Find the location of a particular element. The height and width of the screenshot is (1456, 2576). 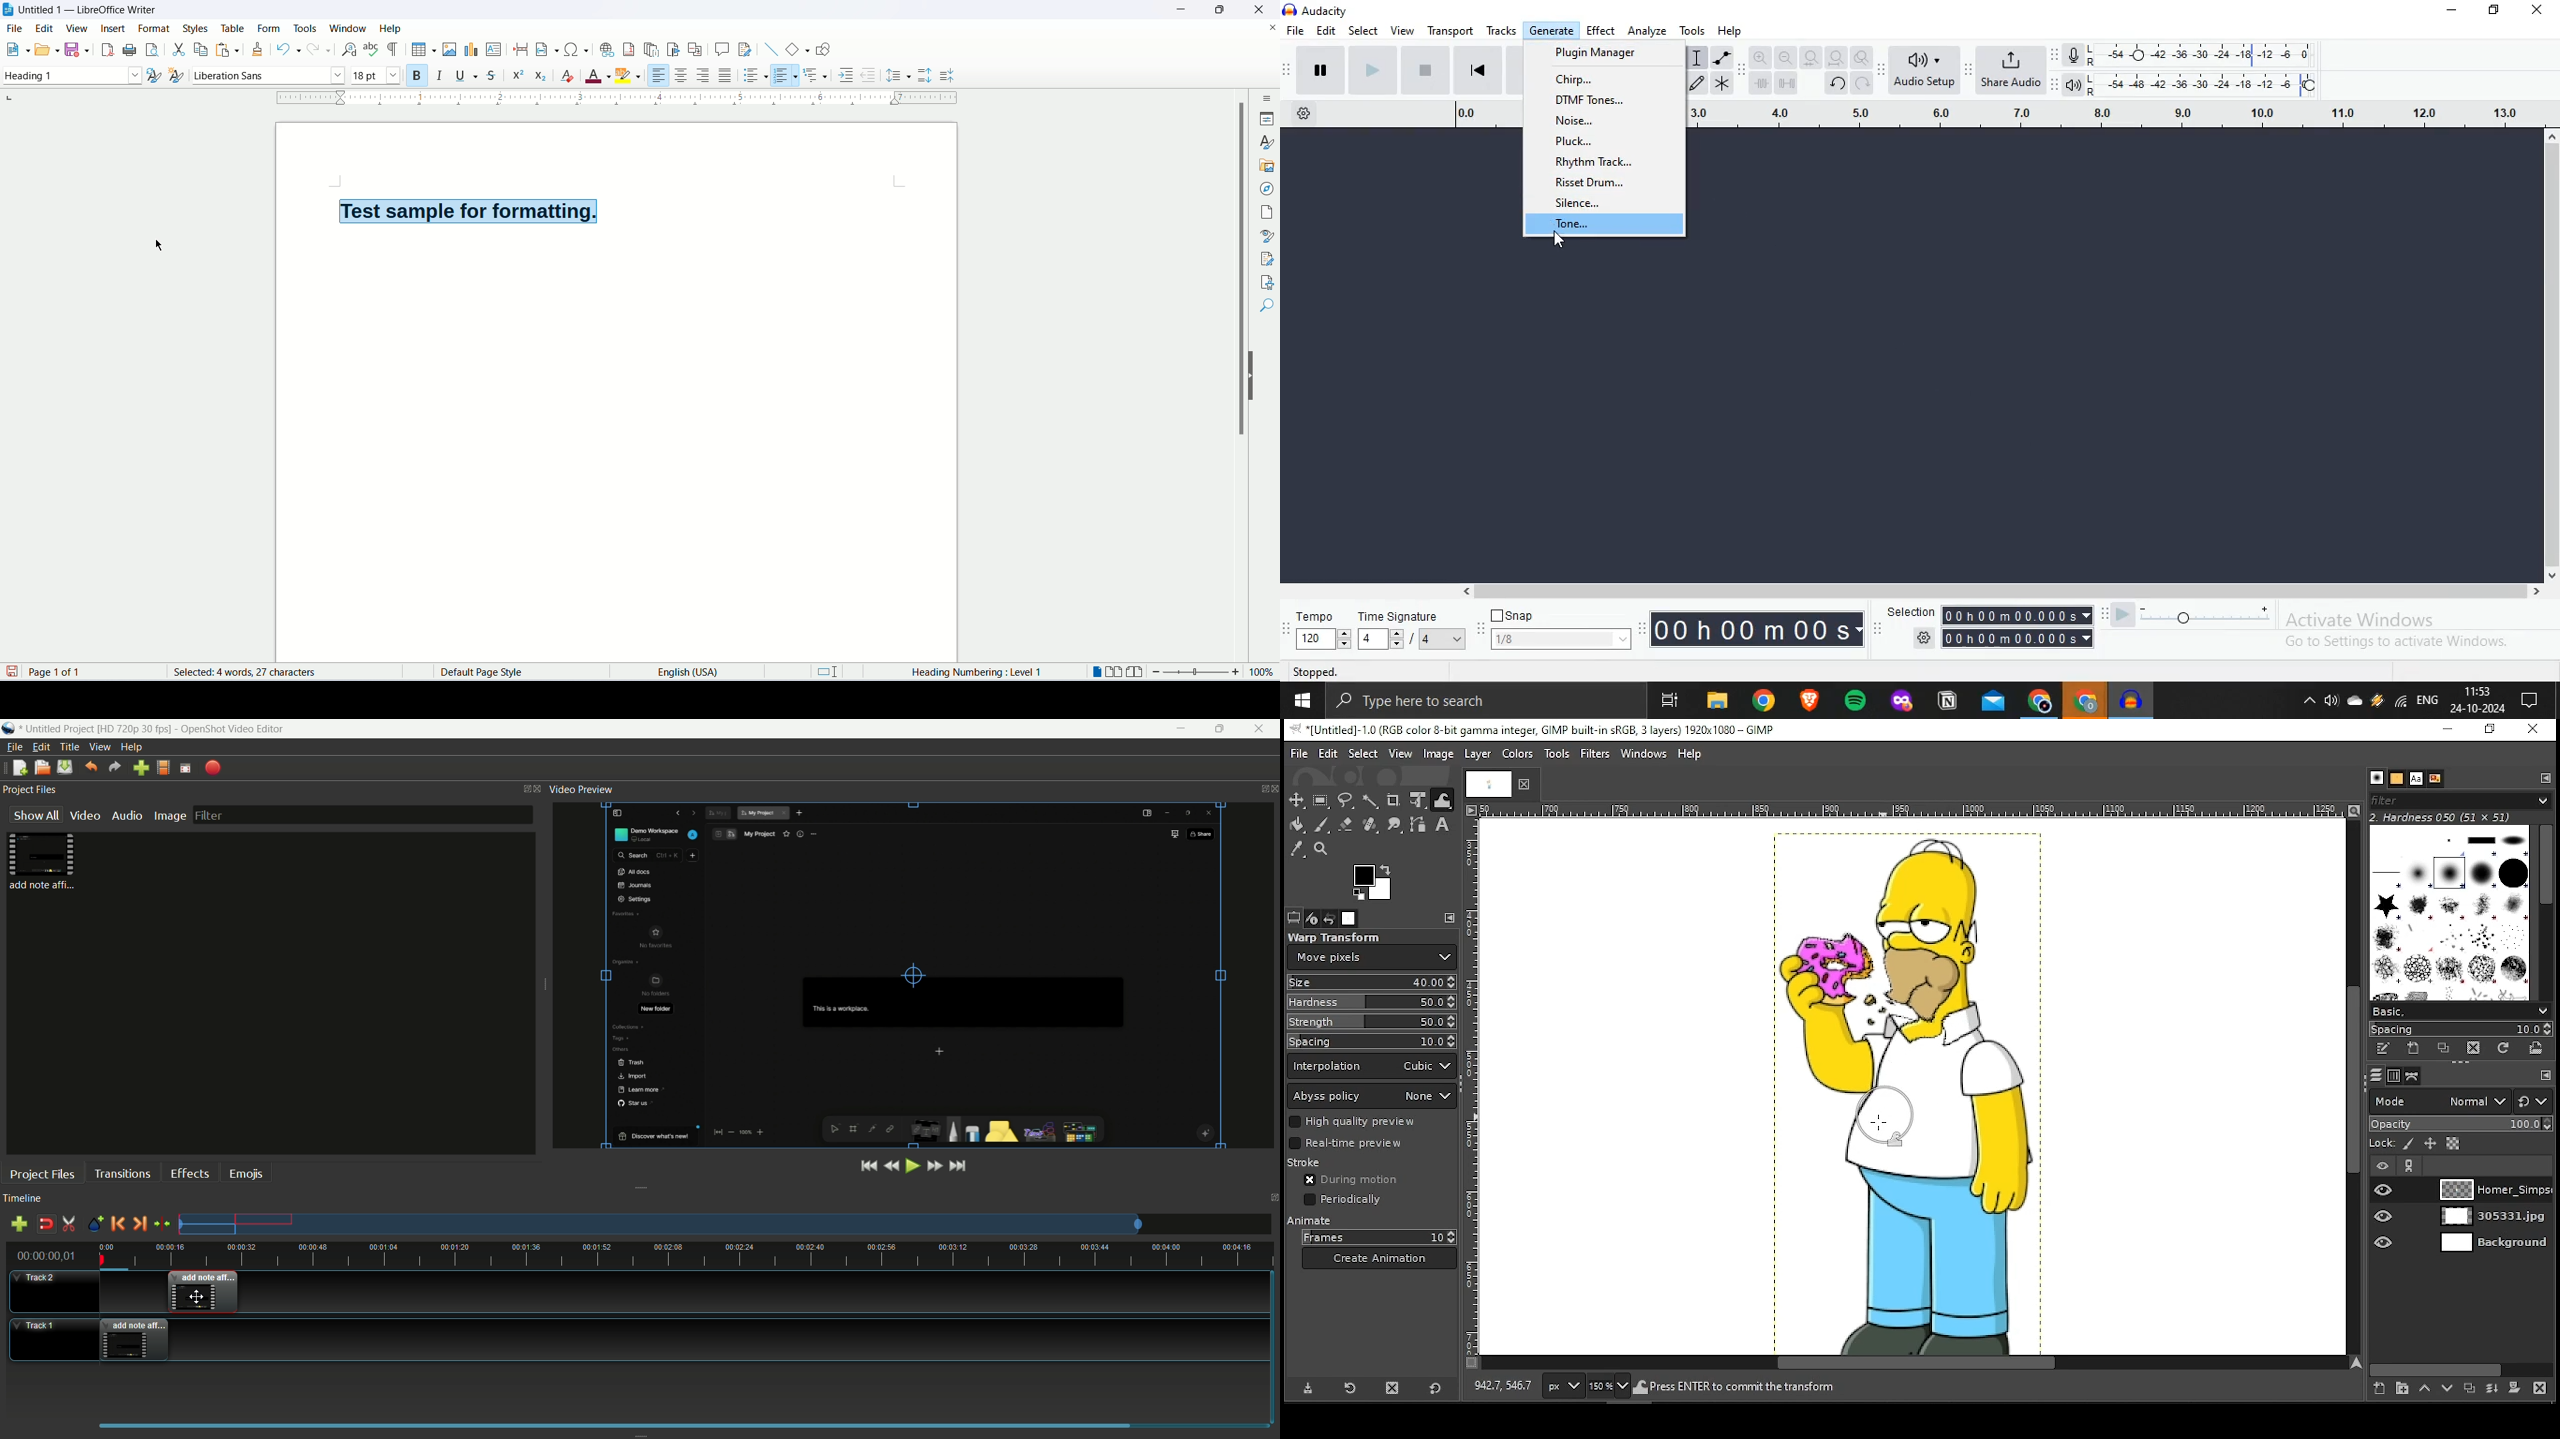

edit menu is located at coordinates (42, 747).